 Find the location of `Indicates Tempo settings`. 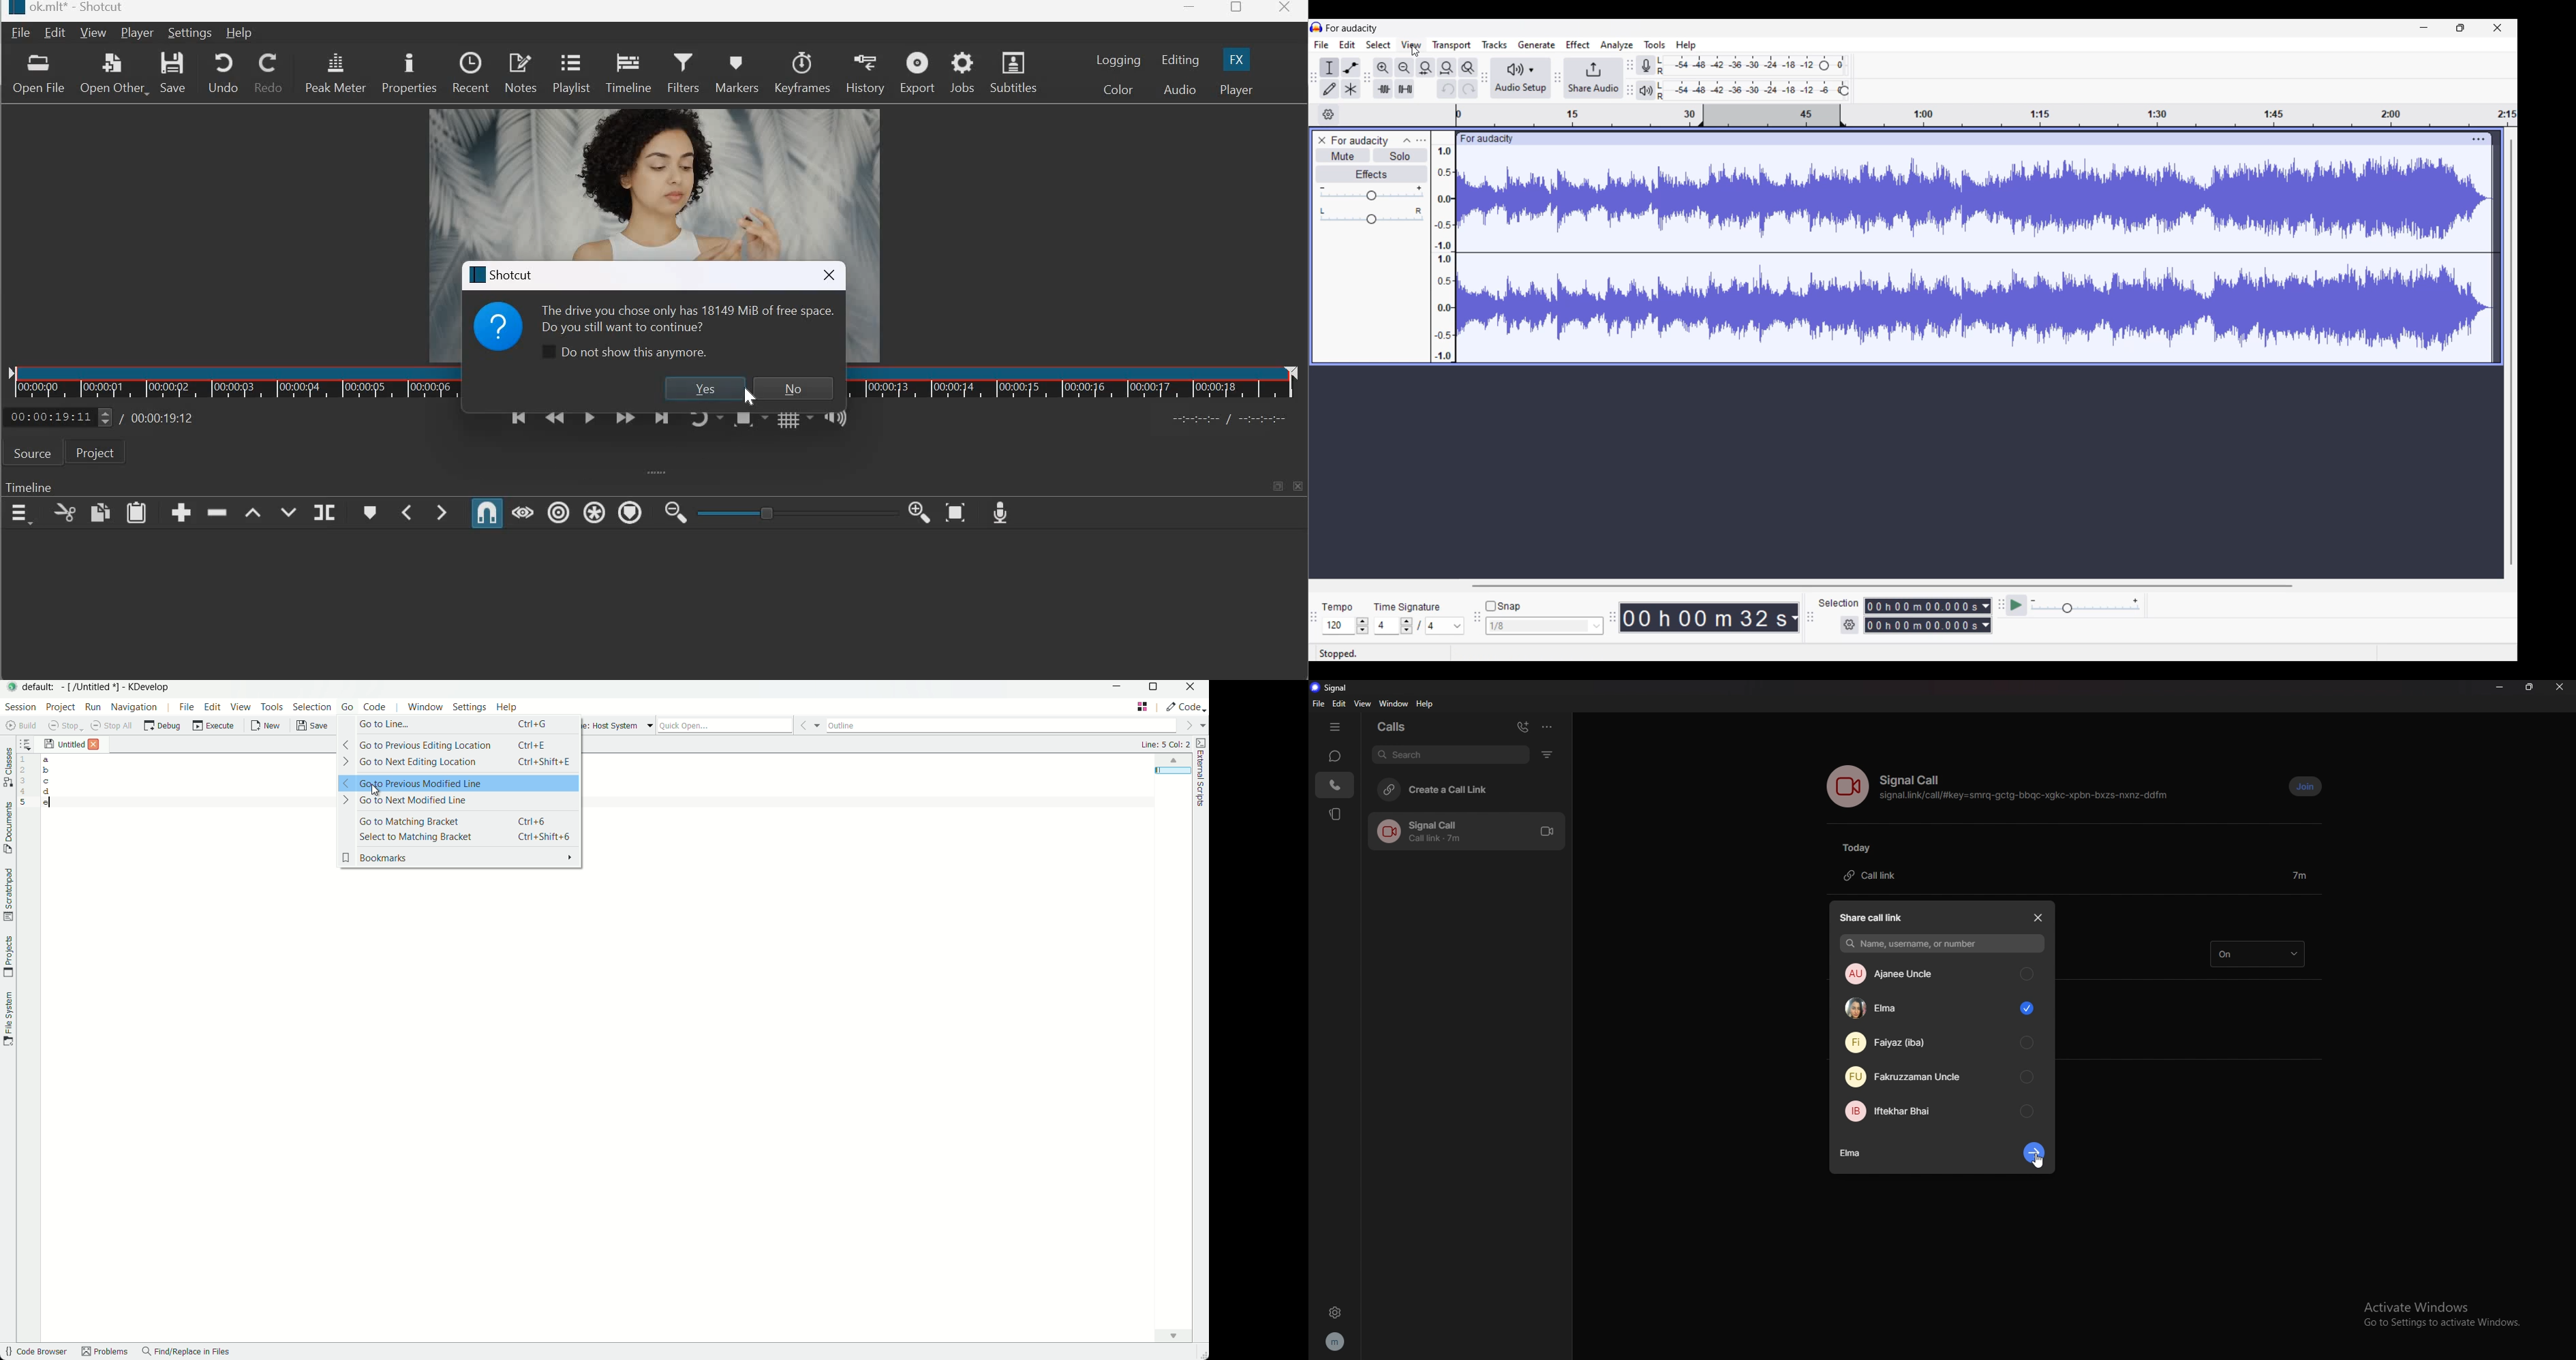

Indicates Tempo settings is located at coordinates (1337, 608).